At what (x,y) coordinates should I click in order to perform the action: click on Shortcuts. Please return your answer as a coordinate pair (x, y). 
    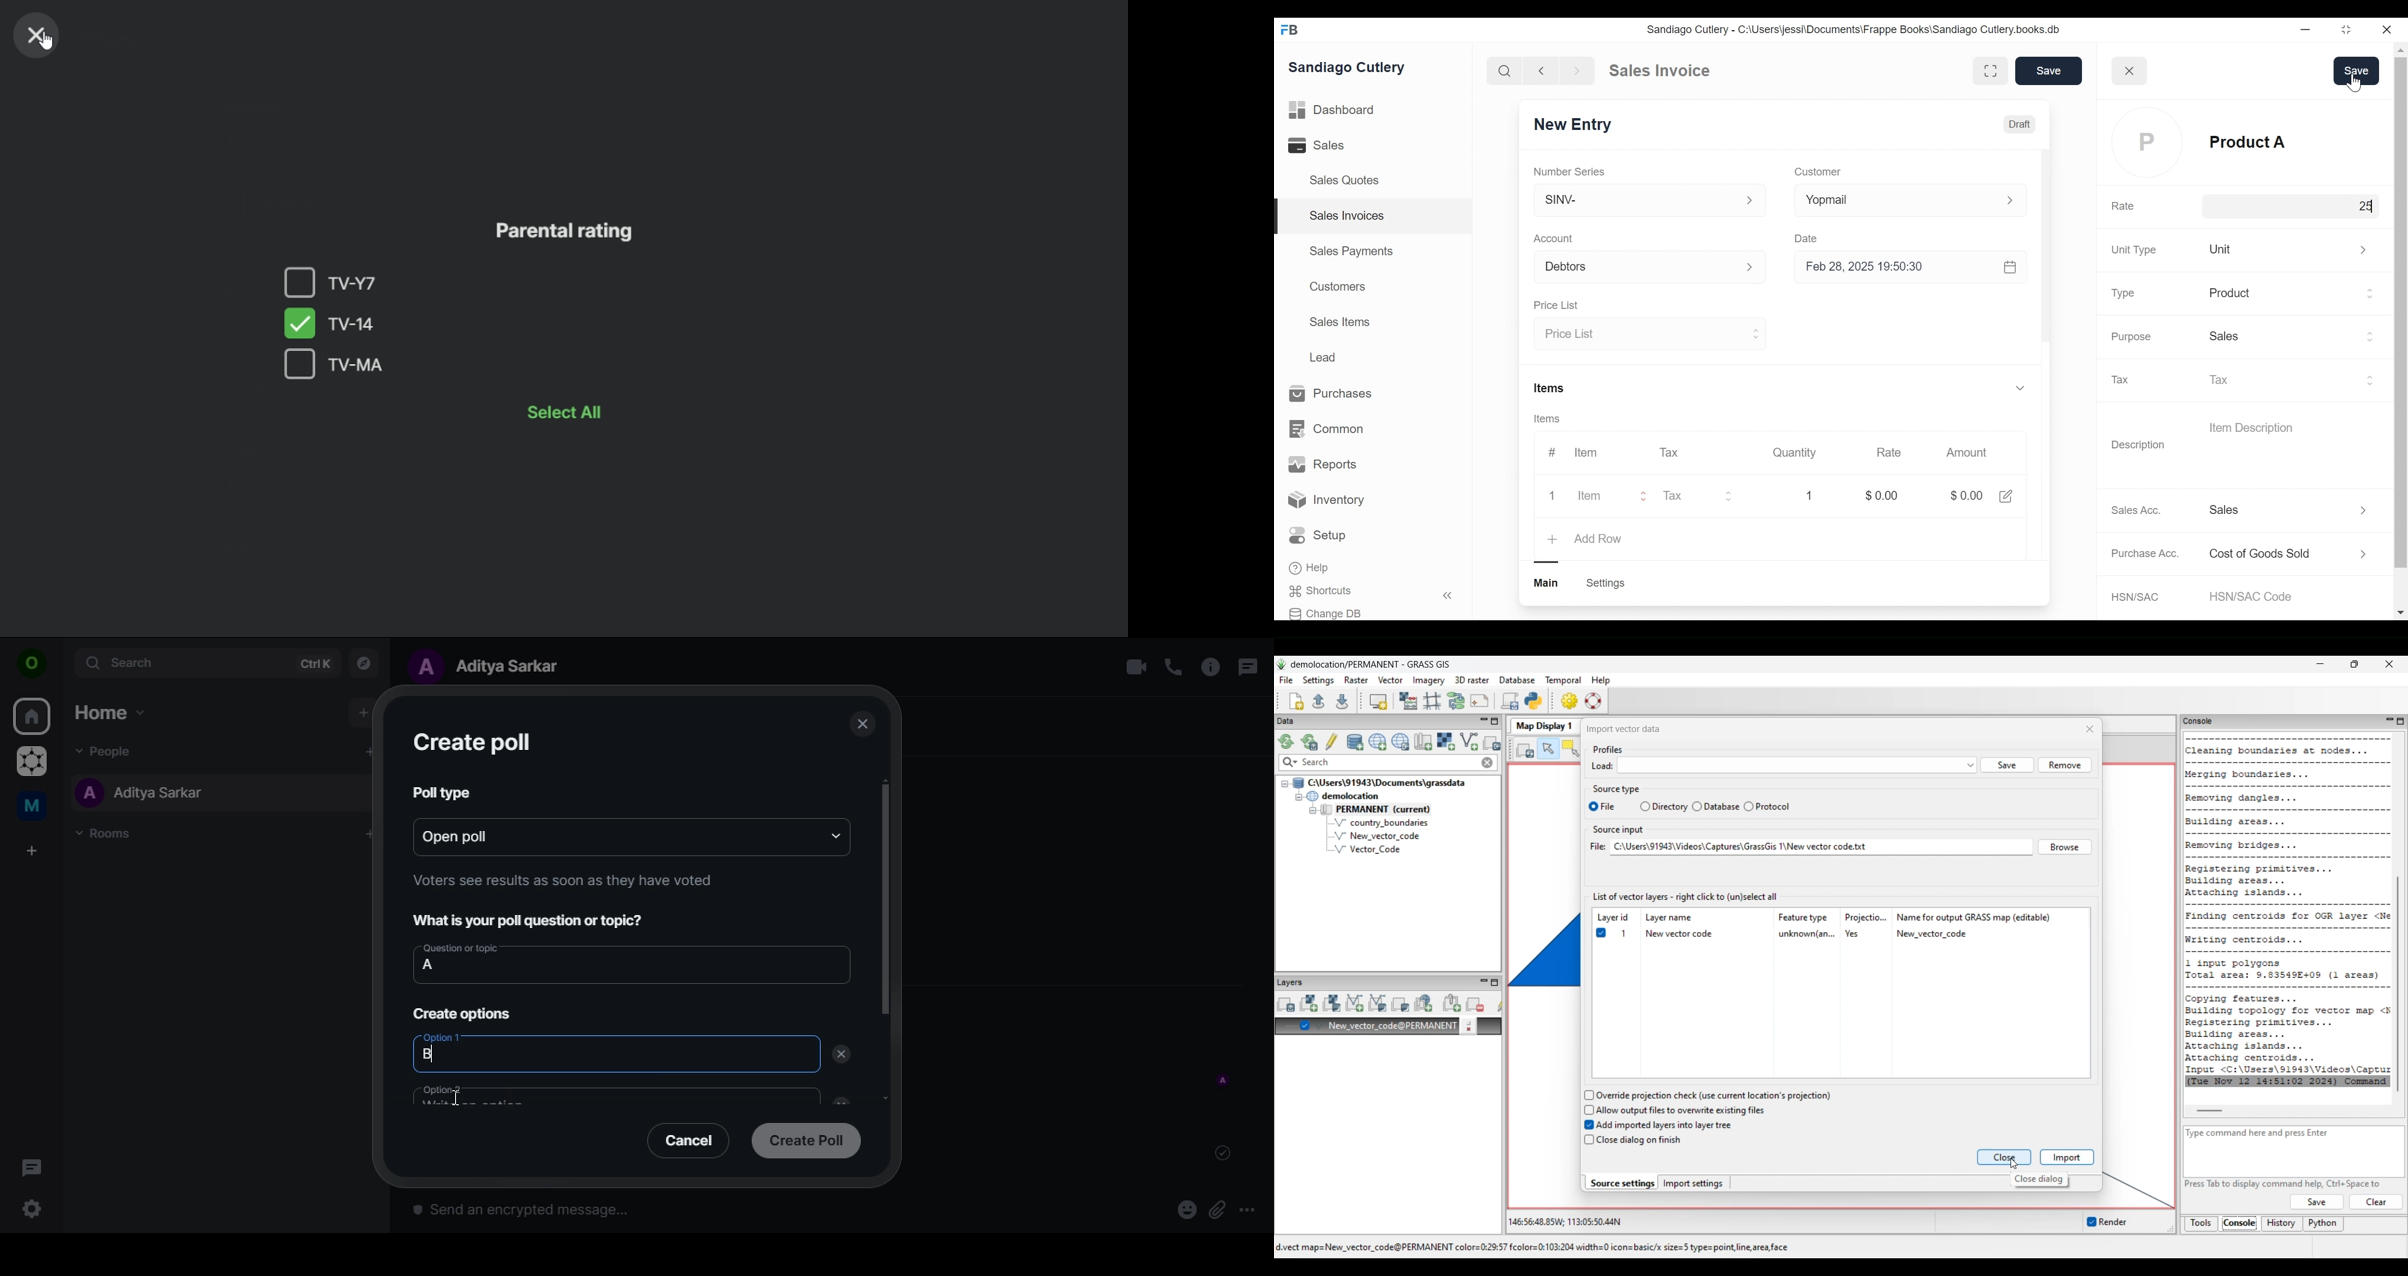
    Looking at the image, I should click on (1325, 591).